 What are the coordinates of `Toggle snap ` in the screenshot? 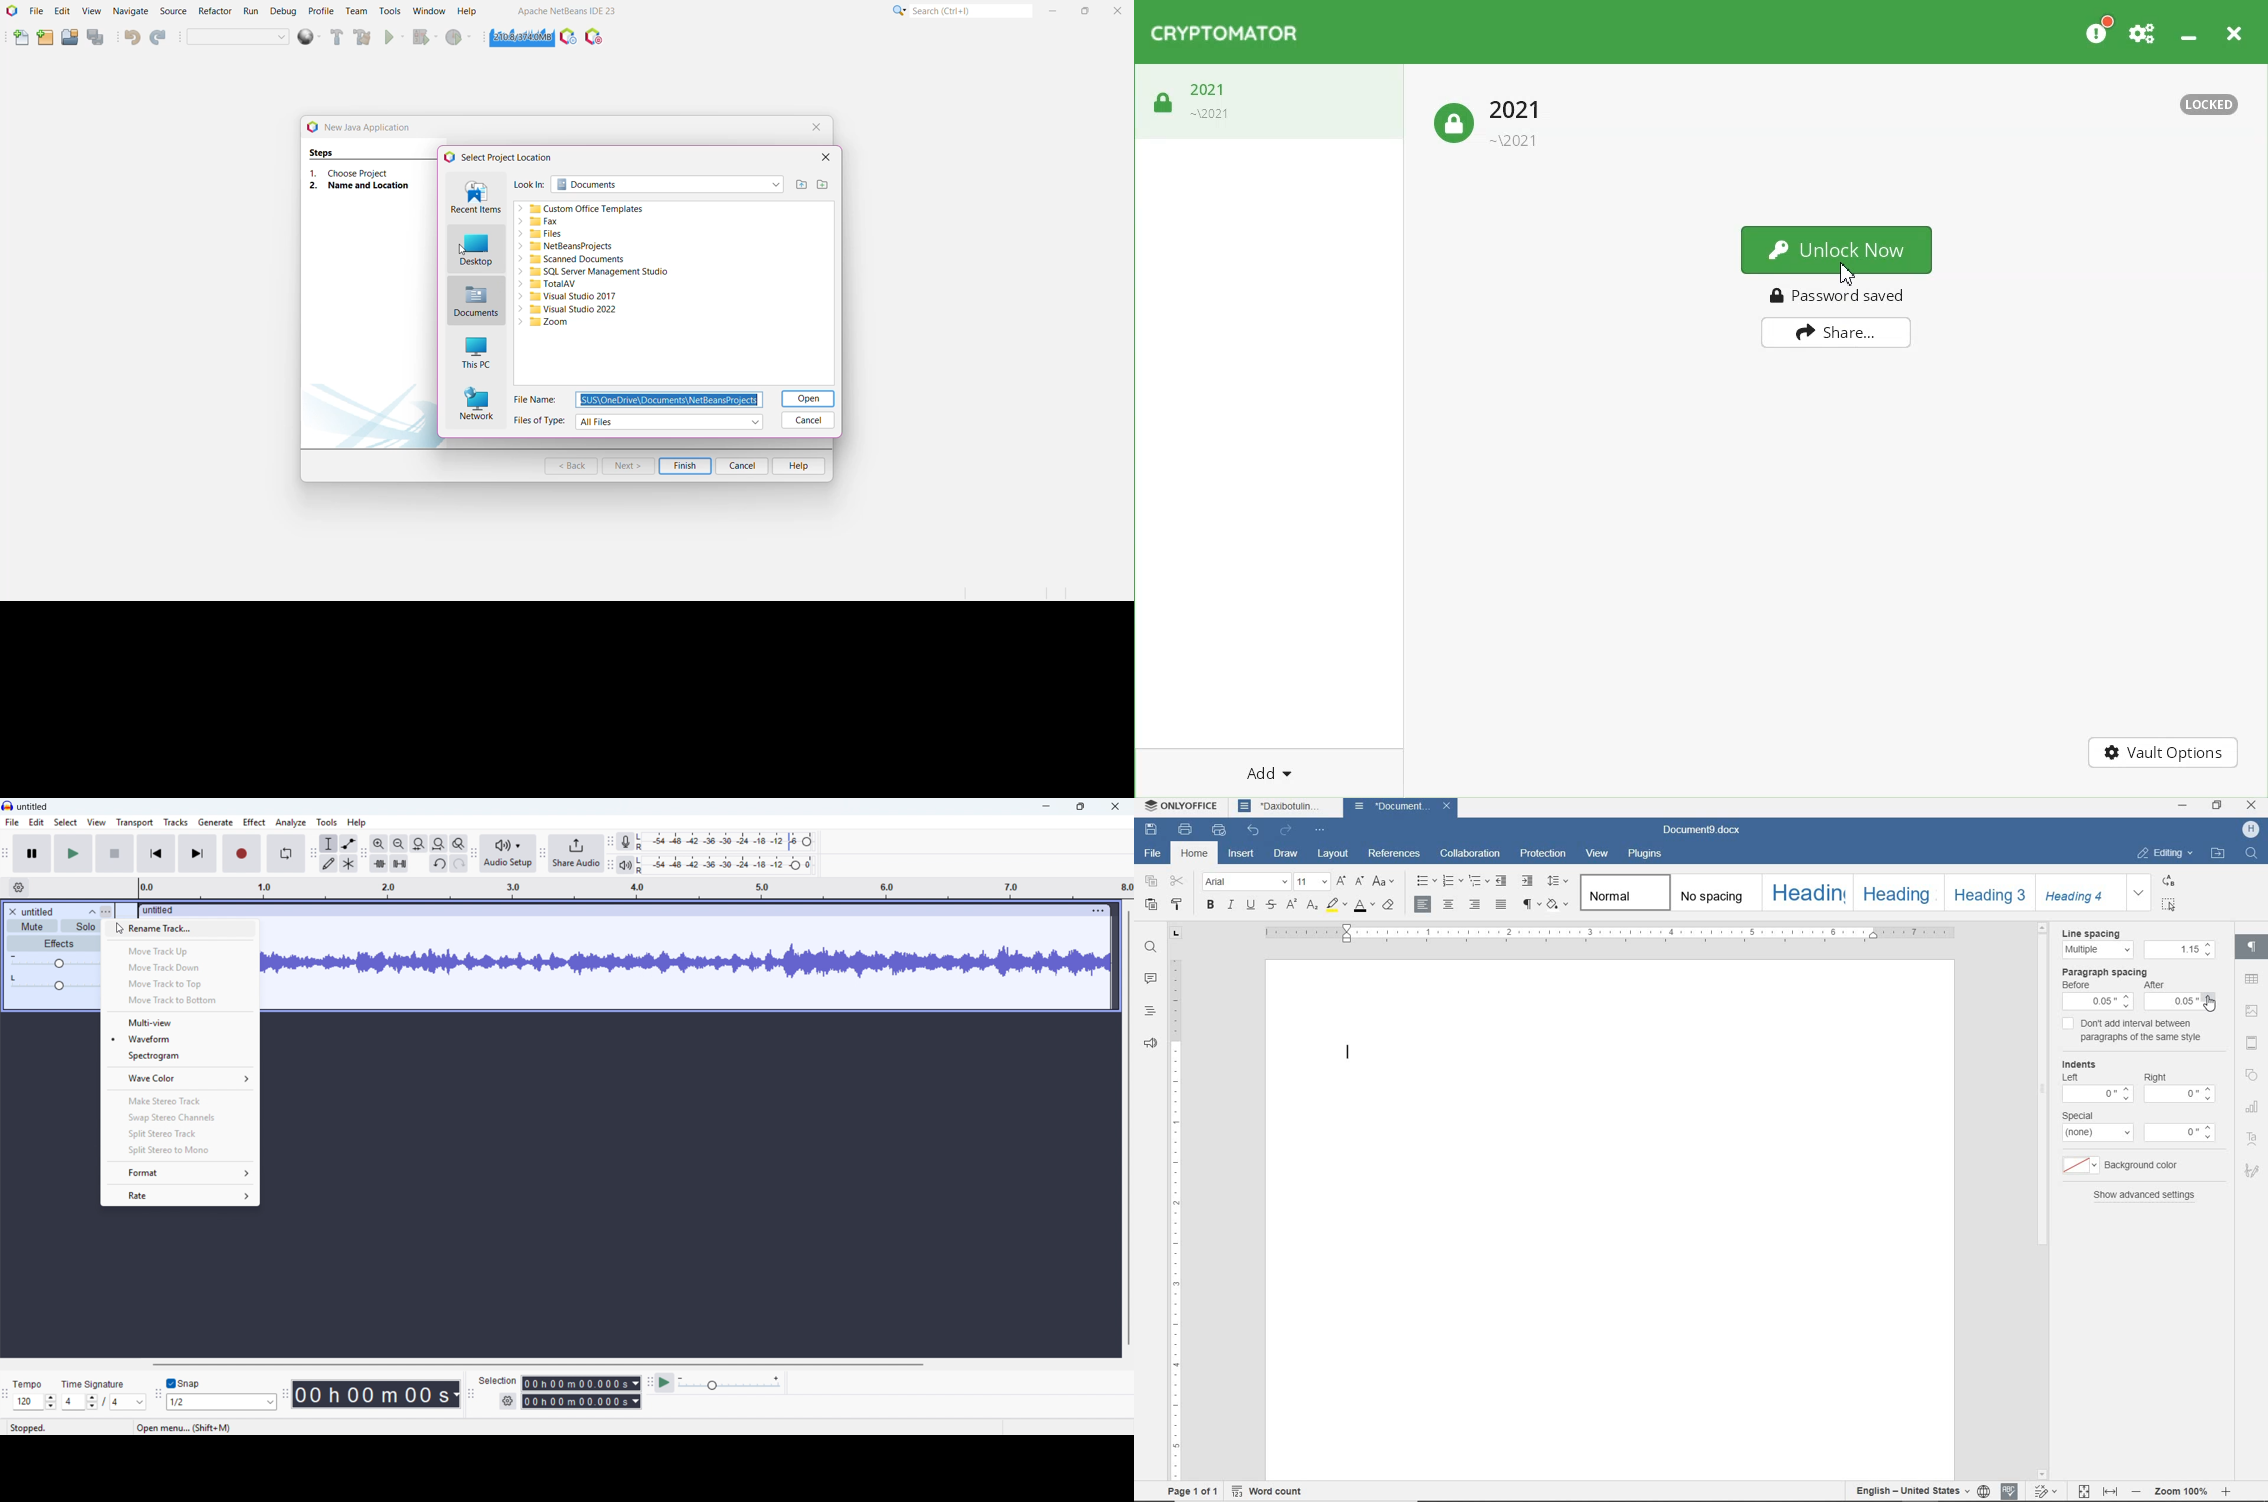 It's located at (184, 1384).